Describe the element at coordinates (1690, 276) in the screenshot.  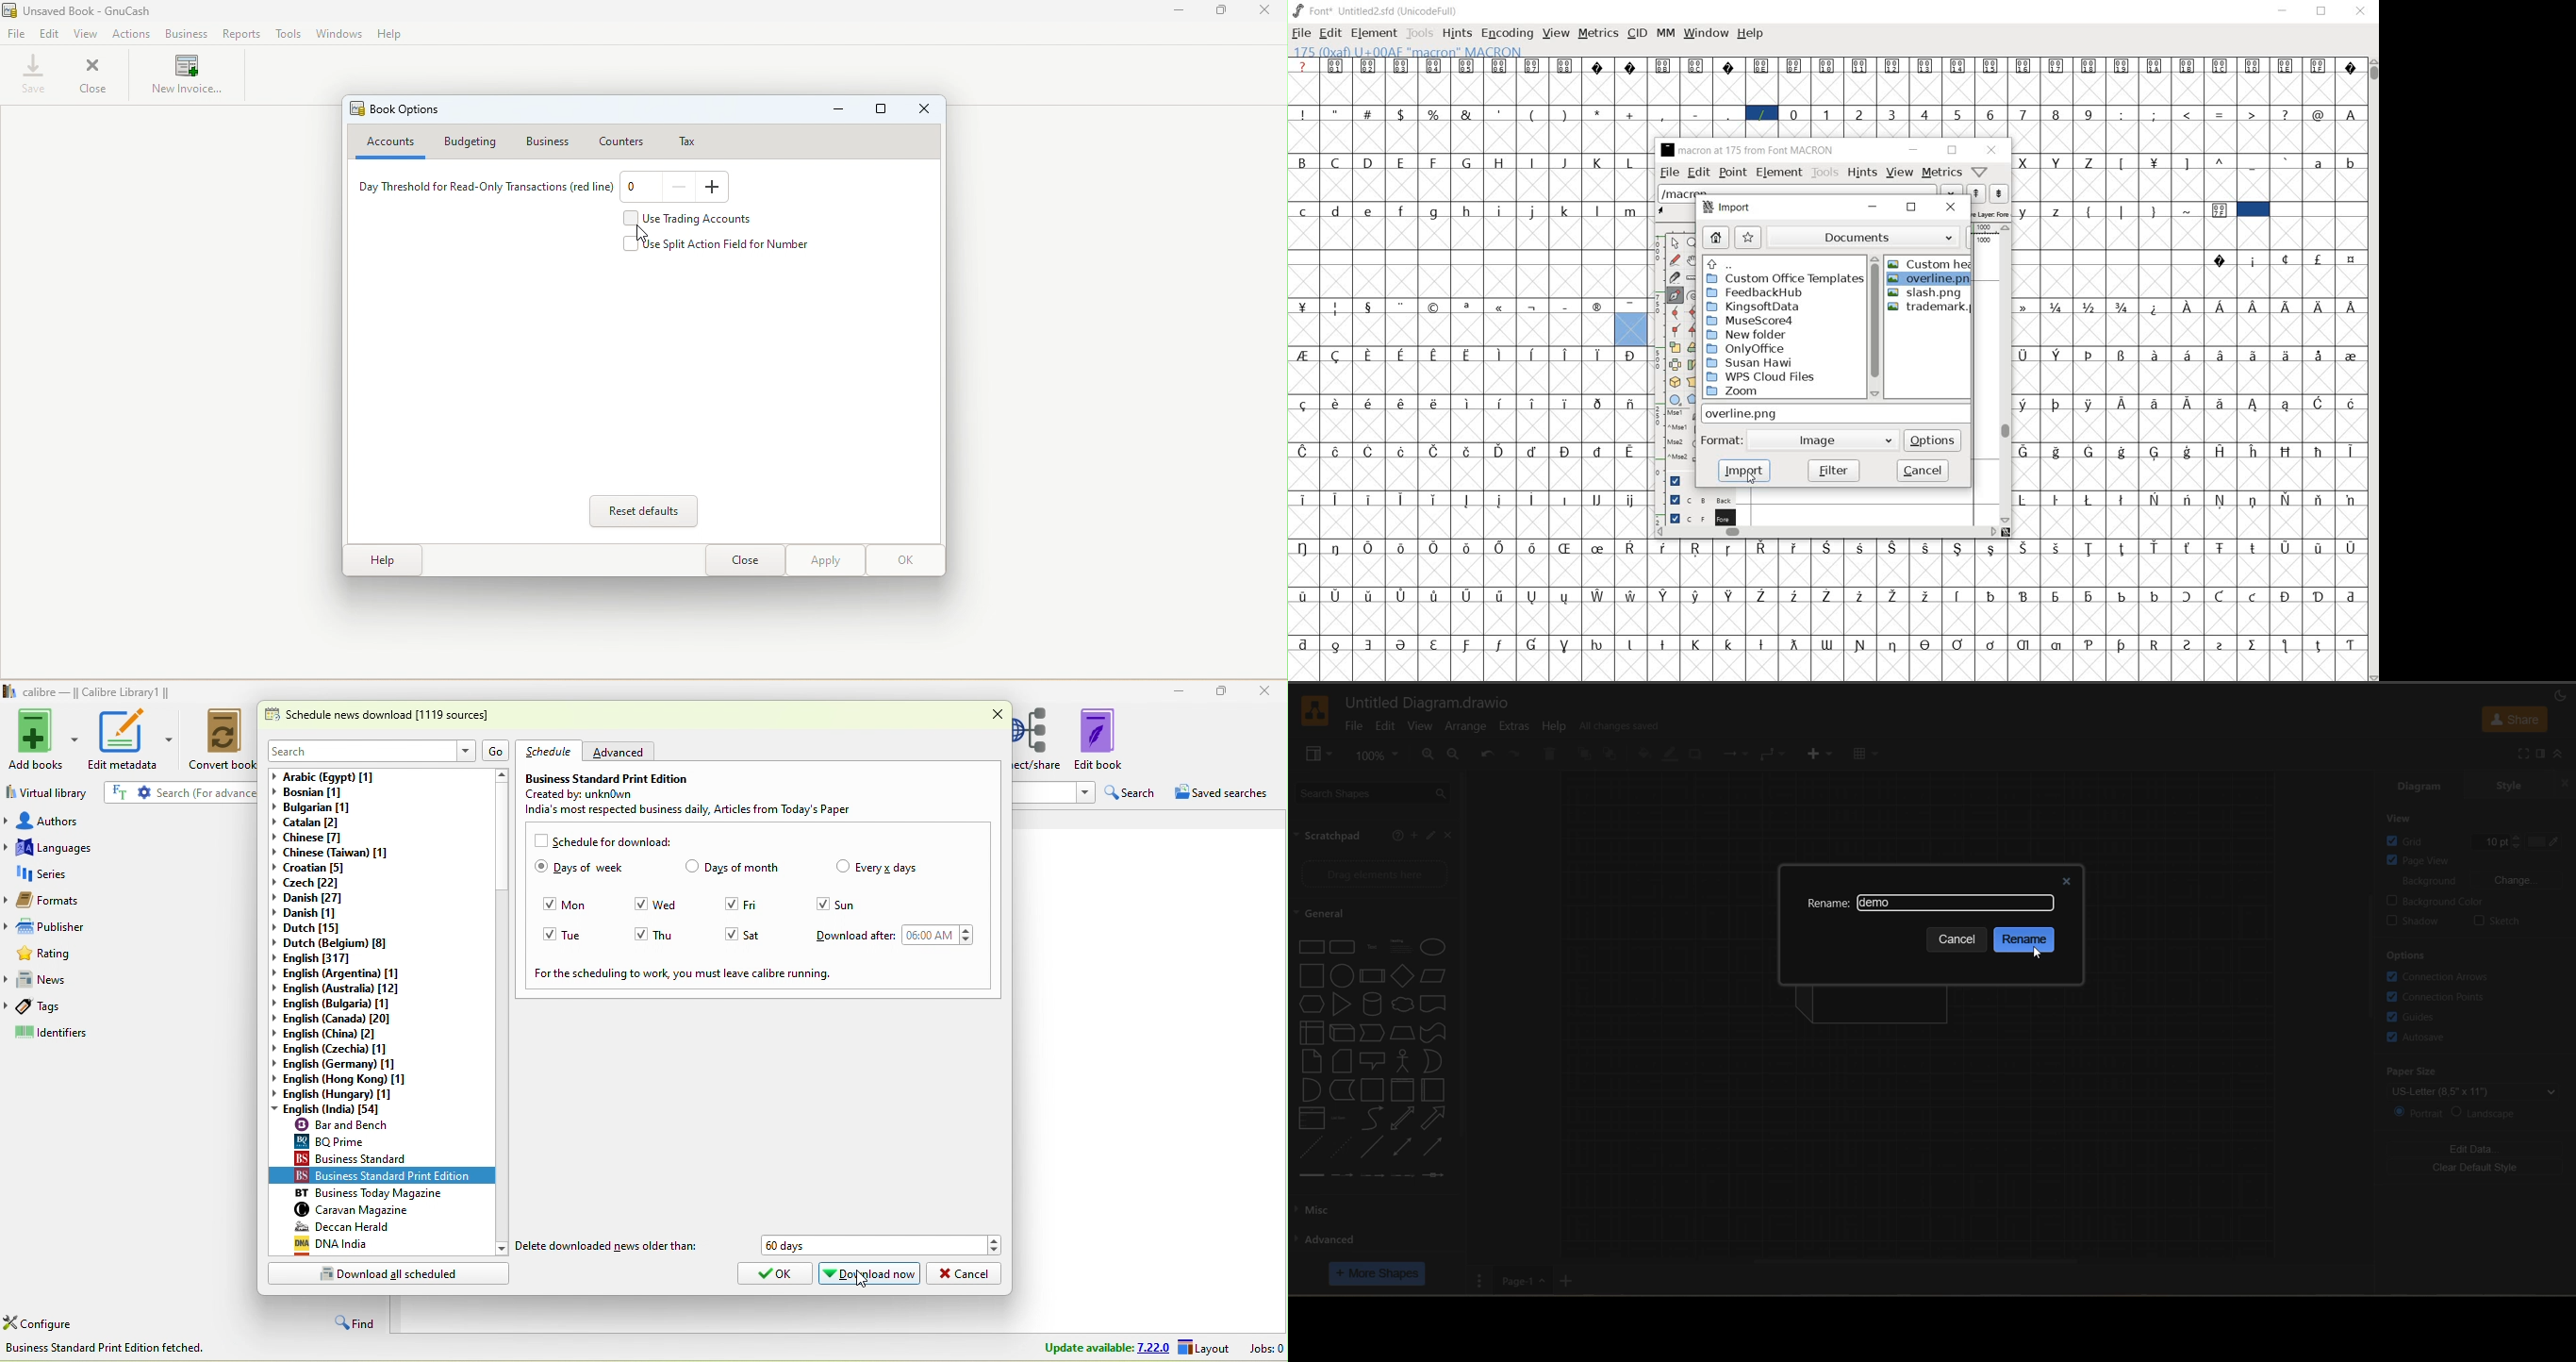
I see `ruler` at that location.